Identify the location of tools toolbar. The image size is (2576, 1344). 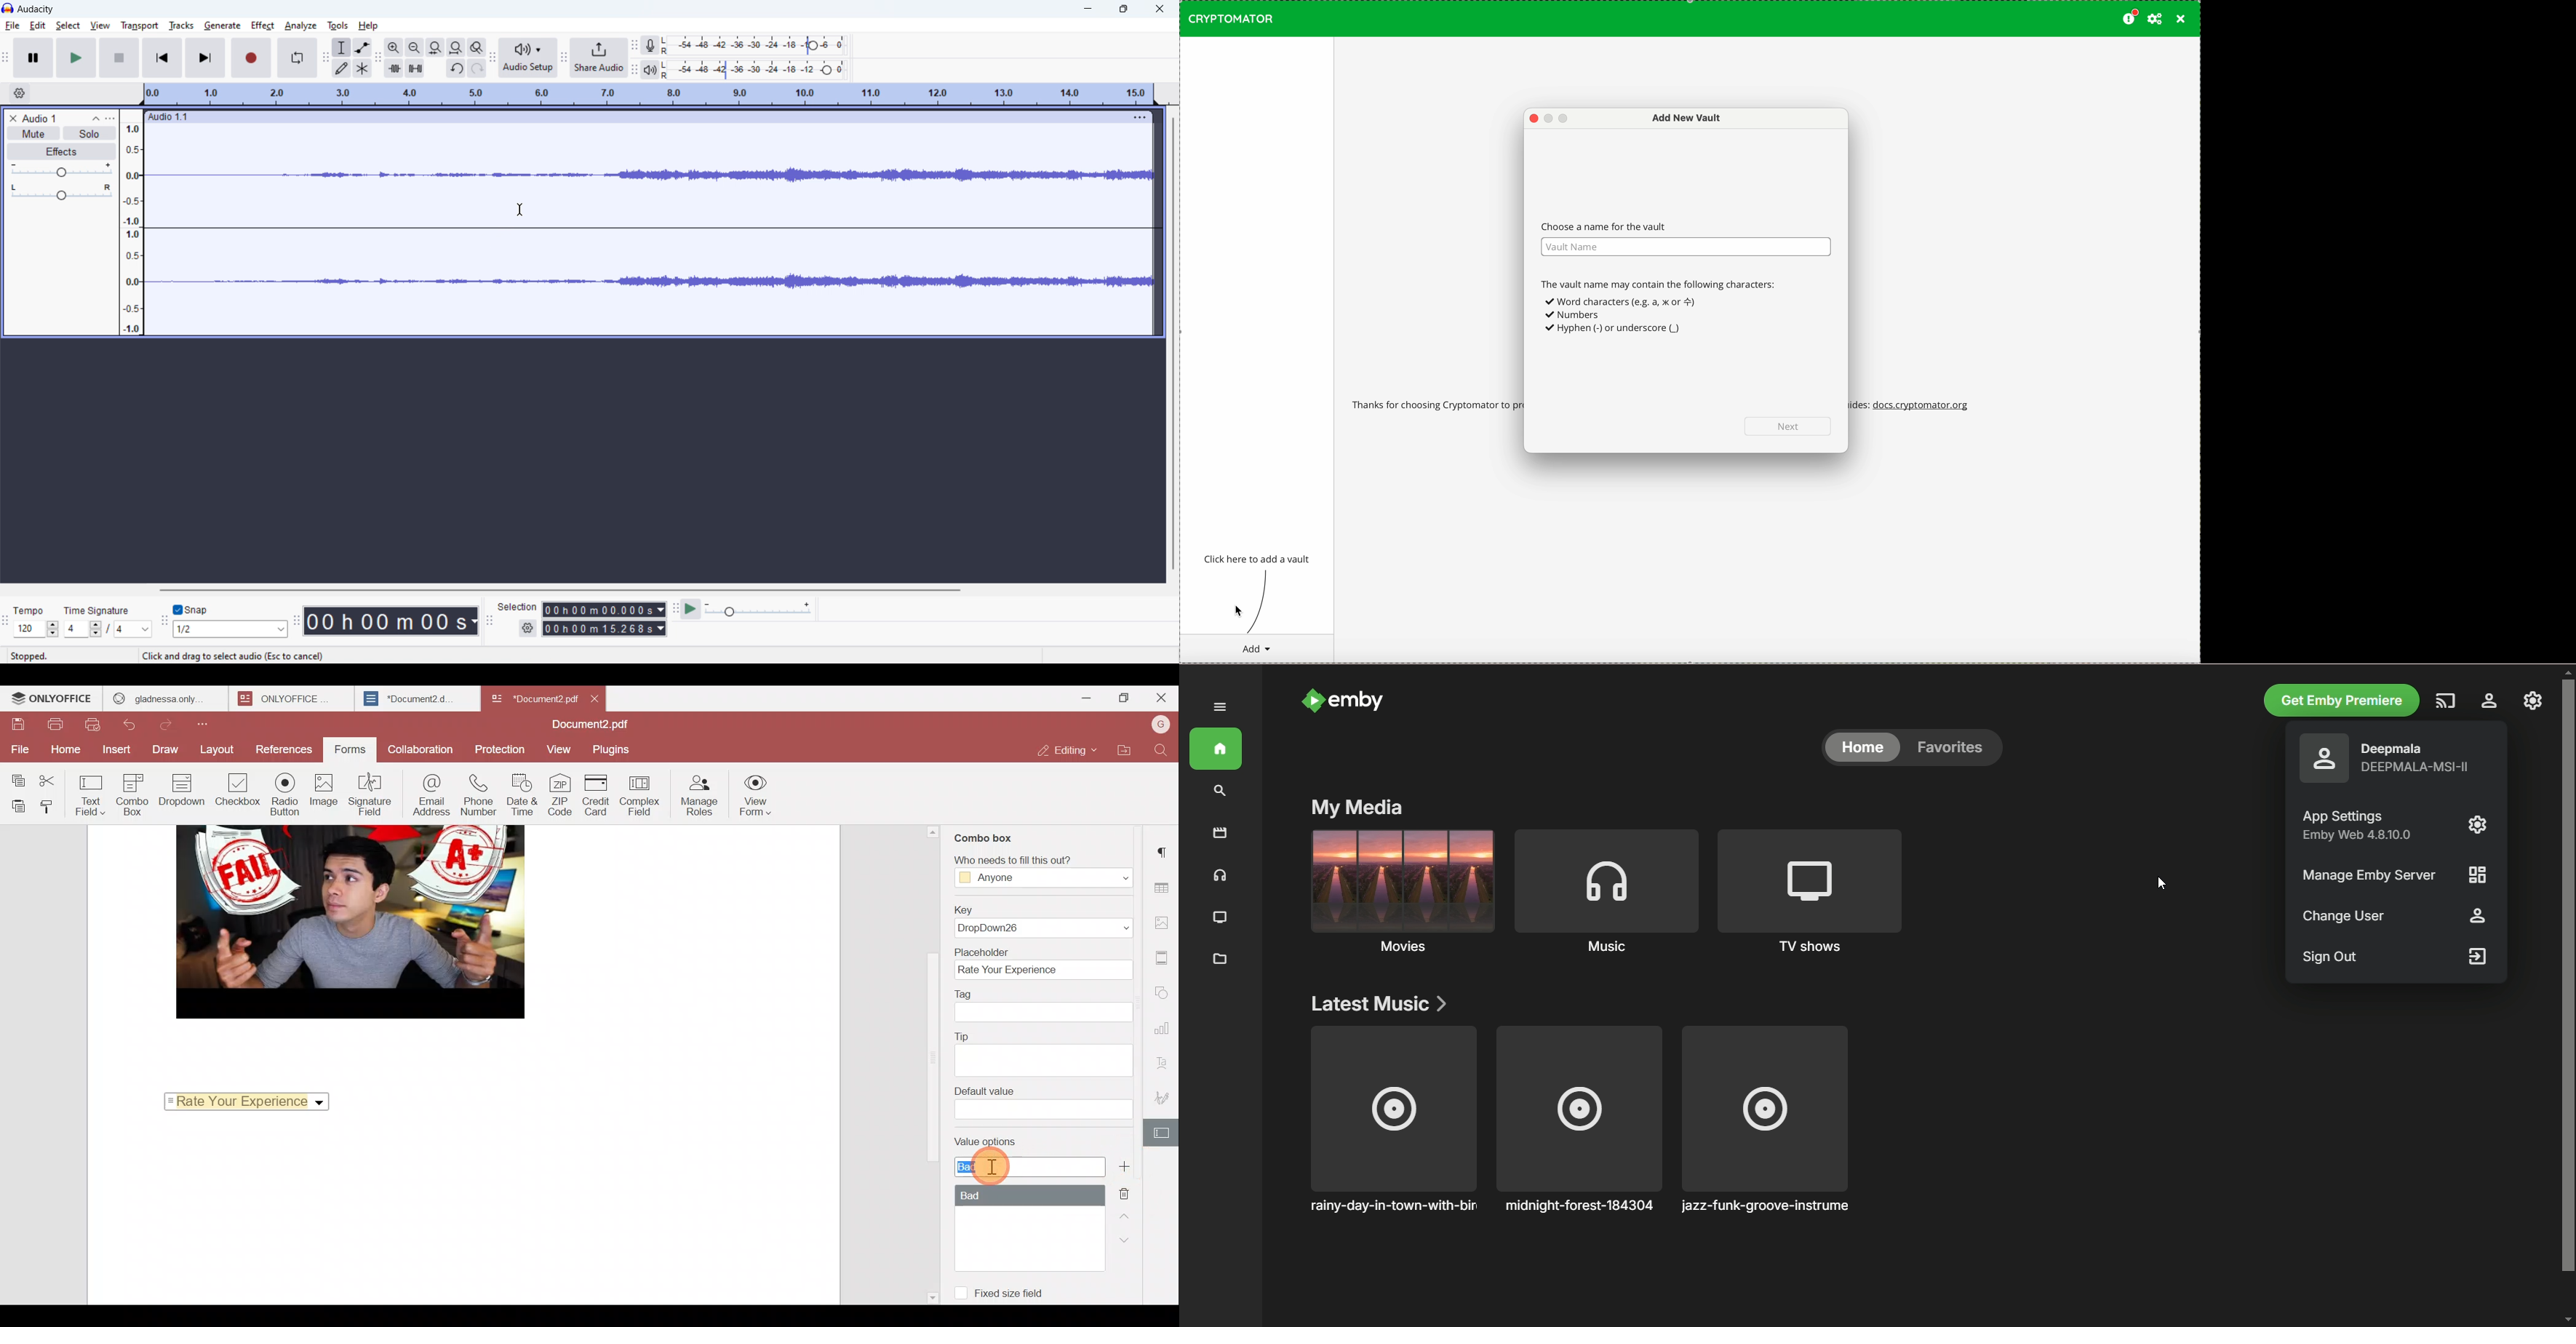
(324, 58).